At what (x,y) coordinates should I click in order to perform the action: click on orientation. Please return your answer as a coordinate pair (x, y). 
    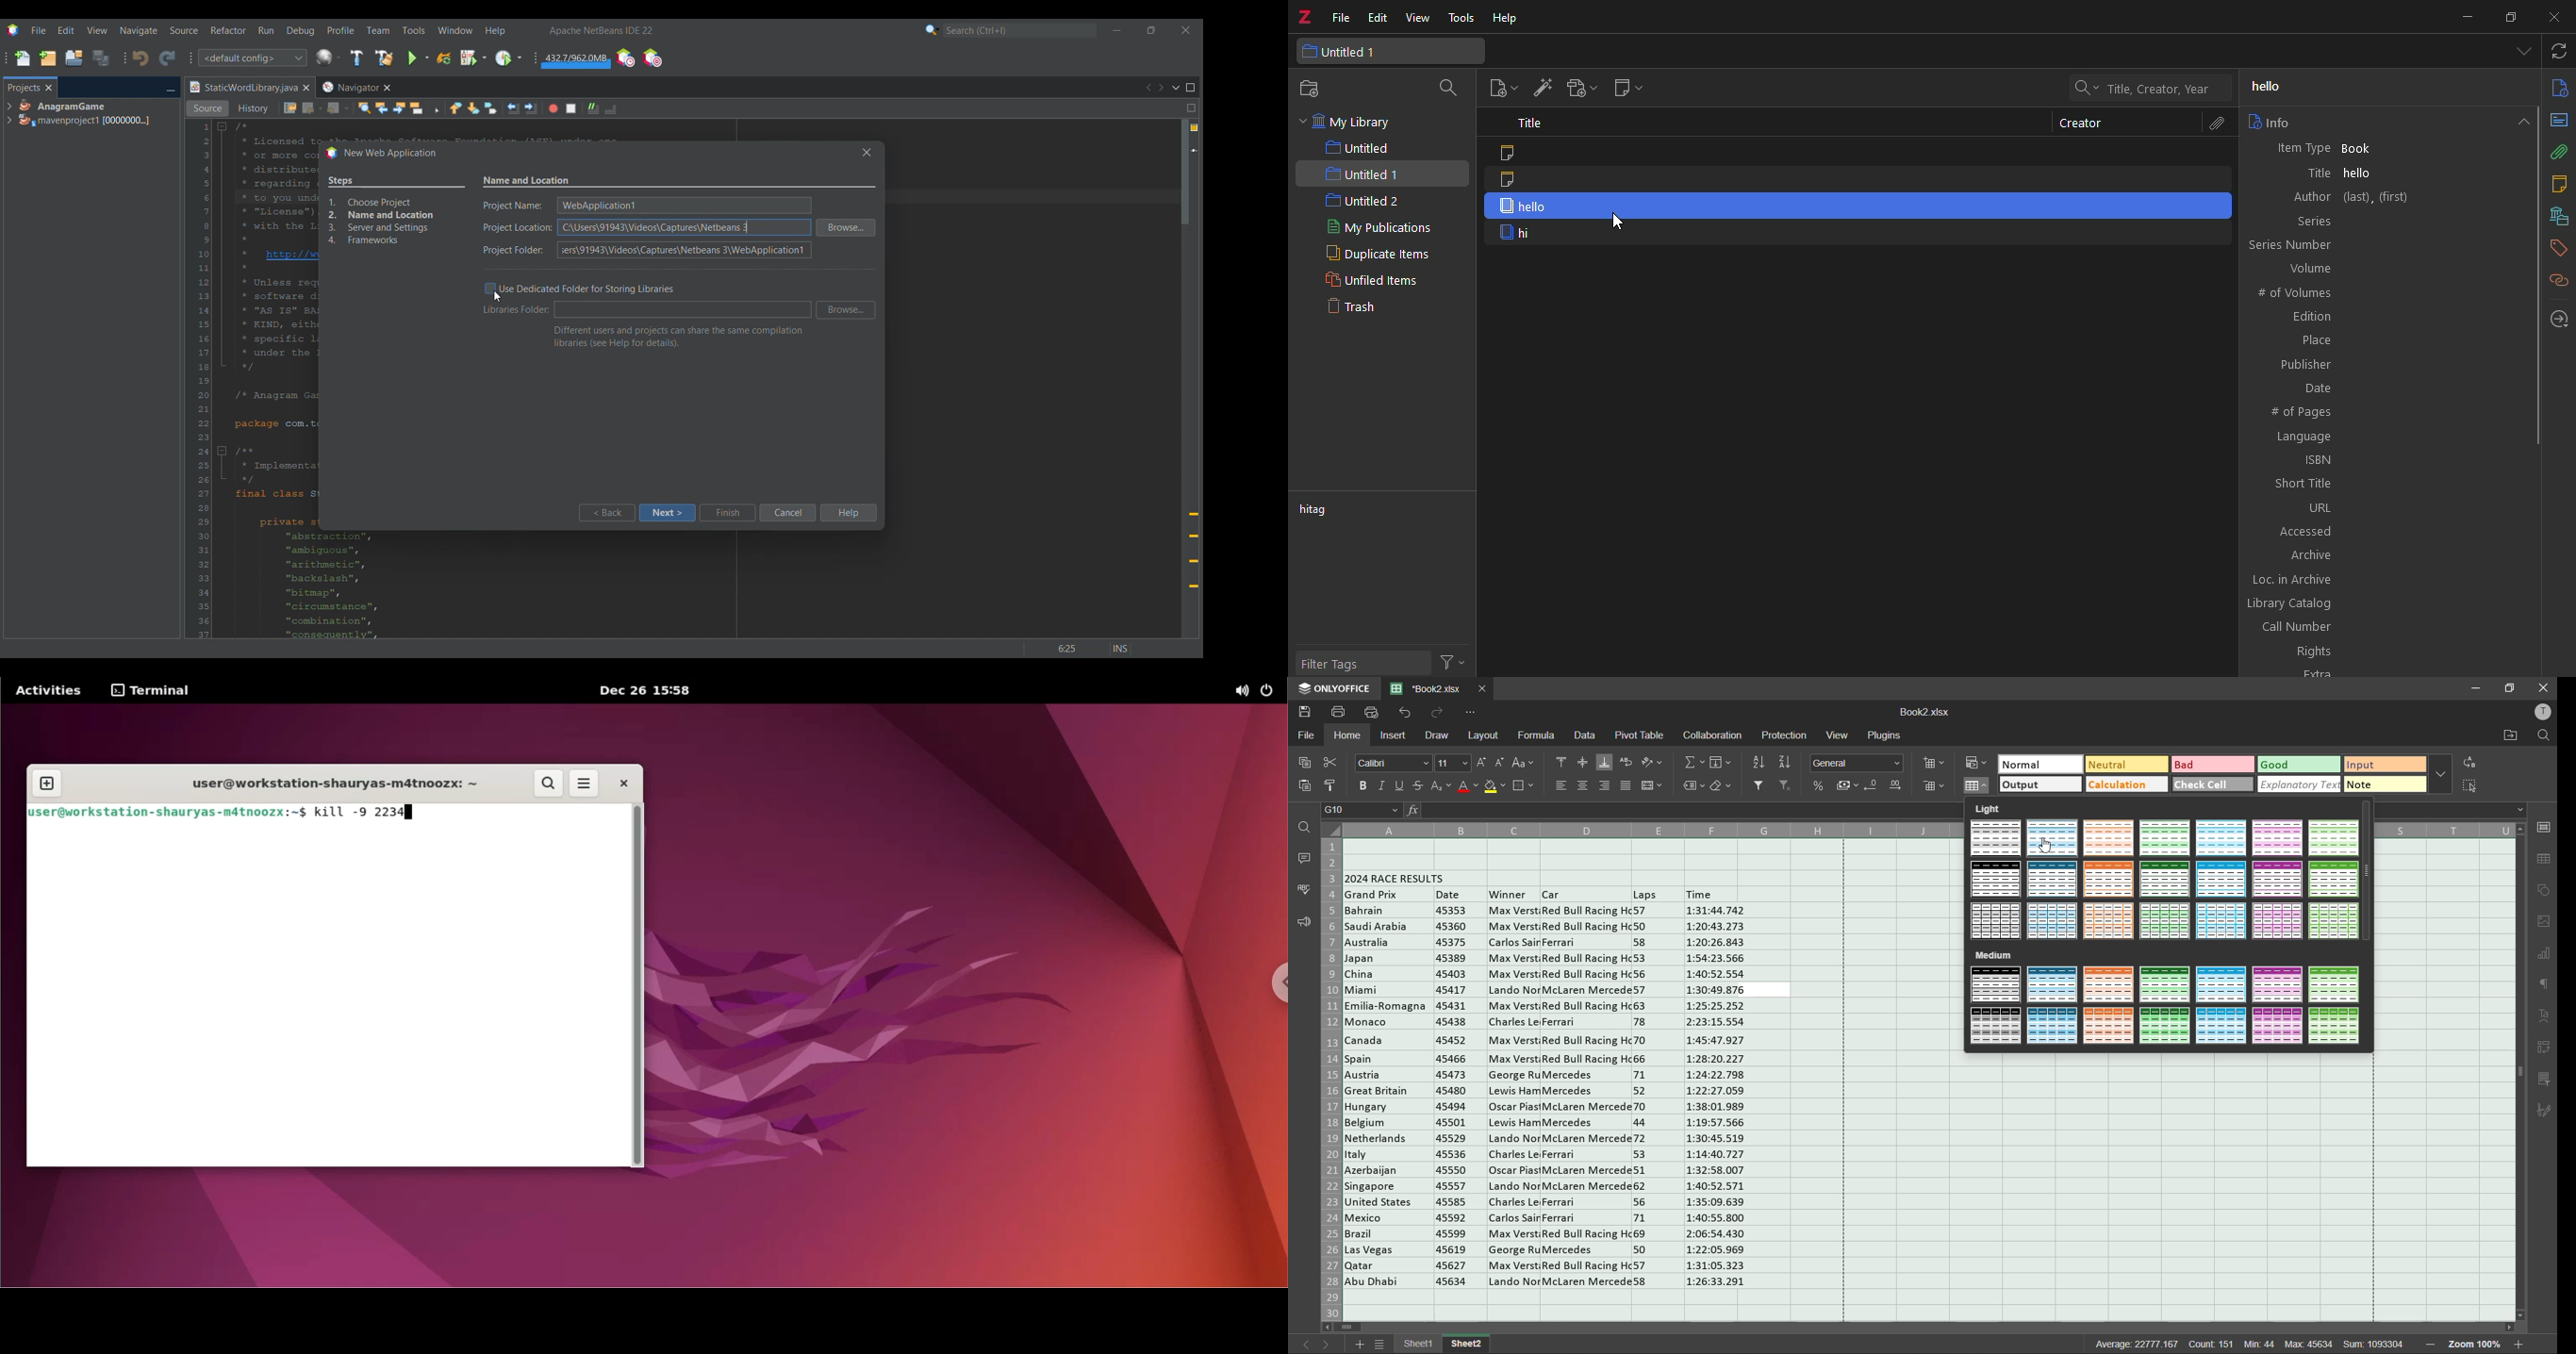
    Looking at the image, I should click on (1652, 762).